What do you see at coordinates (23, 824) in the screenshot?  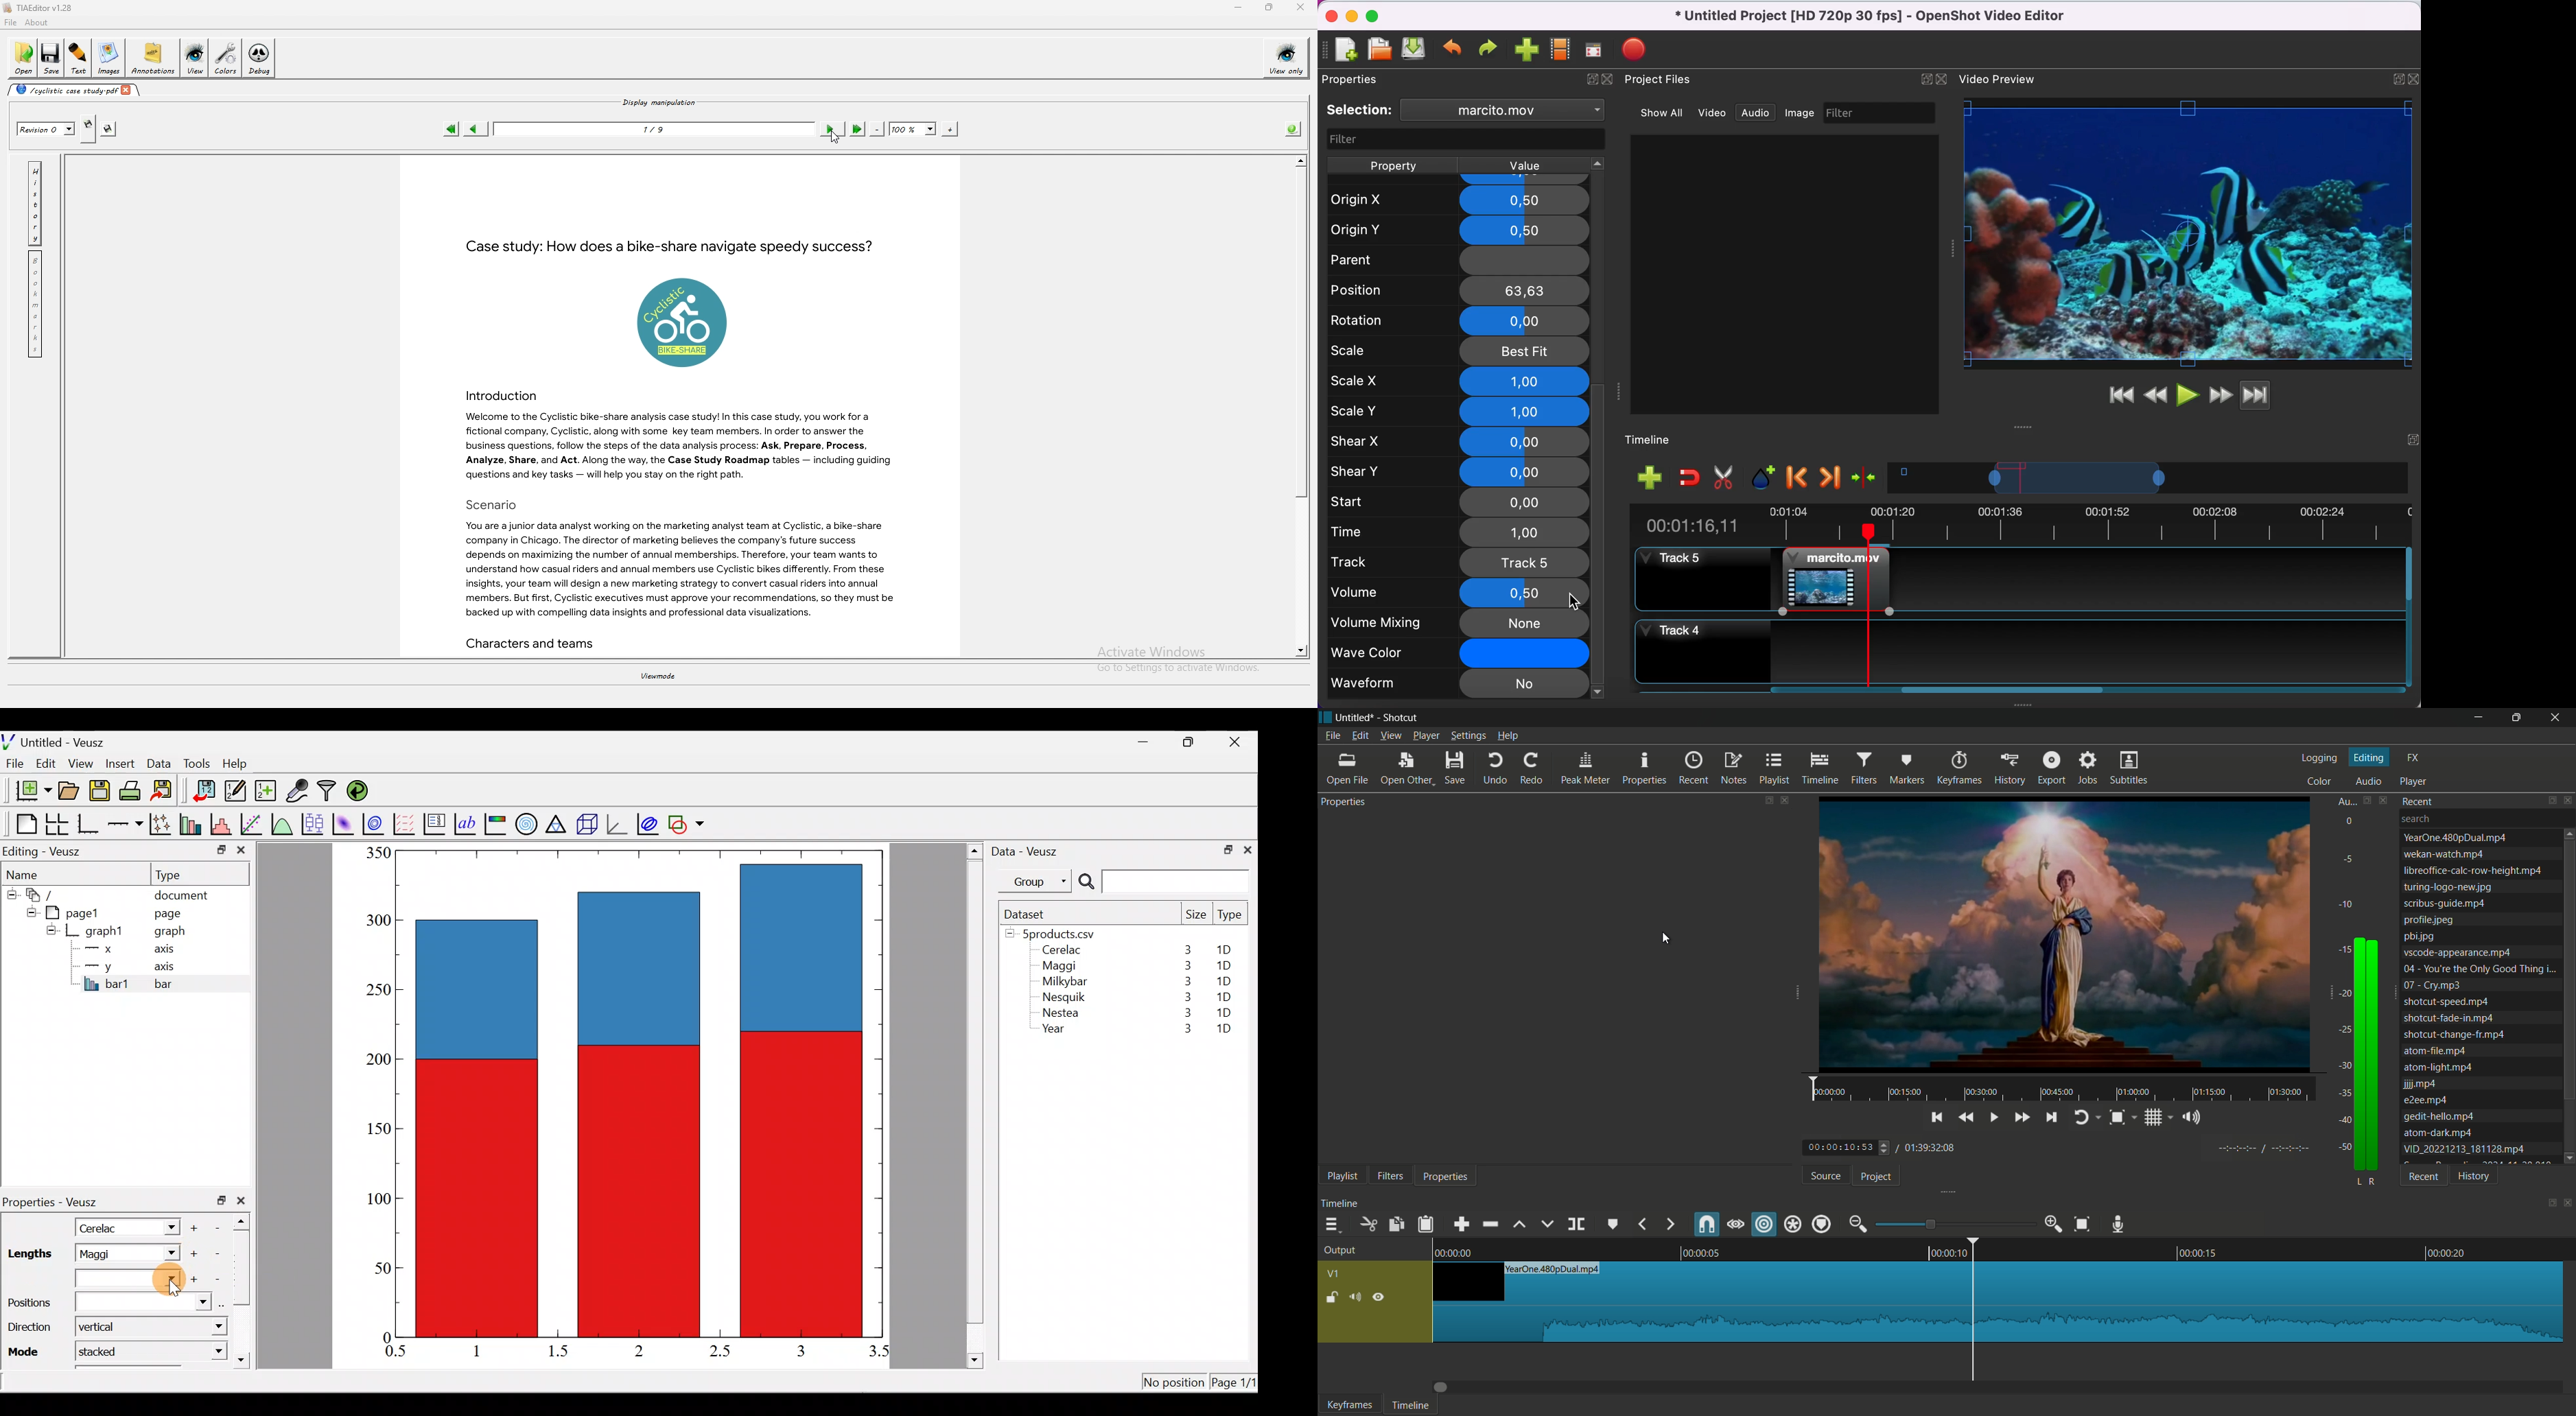 I see `Blank page` at bounding box center [23, 824].